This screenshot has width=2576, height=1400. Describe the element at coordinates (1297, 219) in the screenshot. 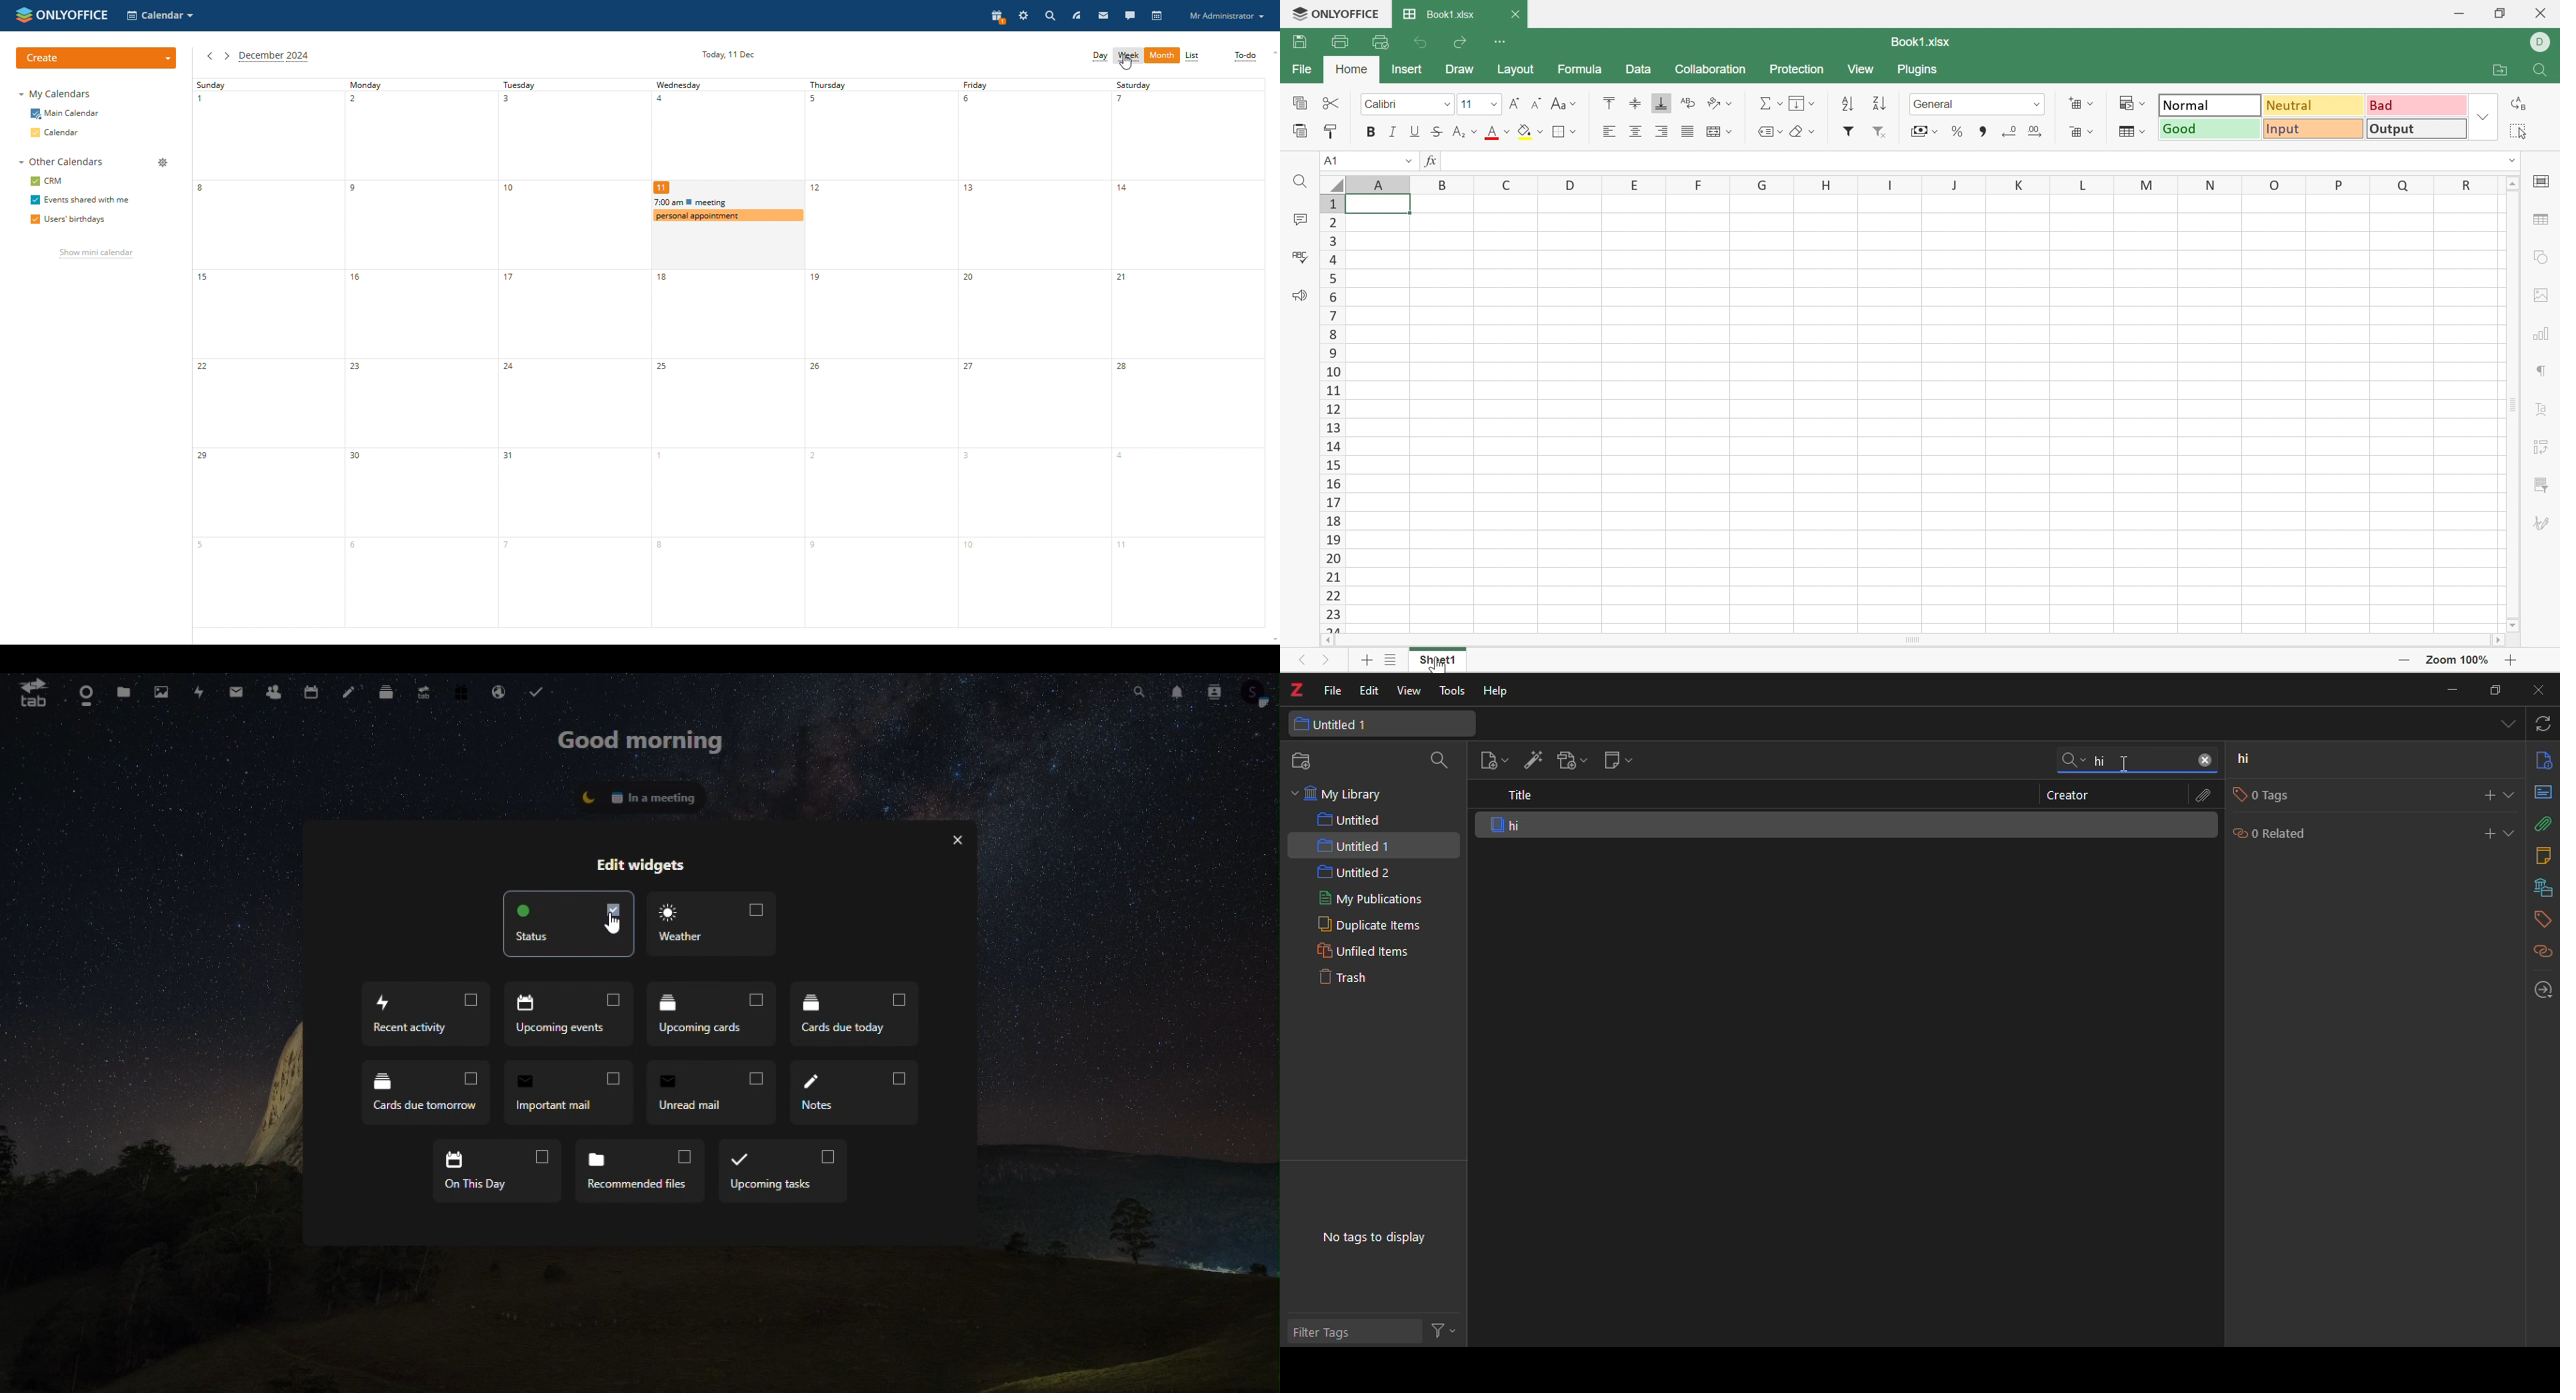

I see `Comments` at that location.